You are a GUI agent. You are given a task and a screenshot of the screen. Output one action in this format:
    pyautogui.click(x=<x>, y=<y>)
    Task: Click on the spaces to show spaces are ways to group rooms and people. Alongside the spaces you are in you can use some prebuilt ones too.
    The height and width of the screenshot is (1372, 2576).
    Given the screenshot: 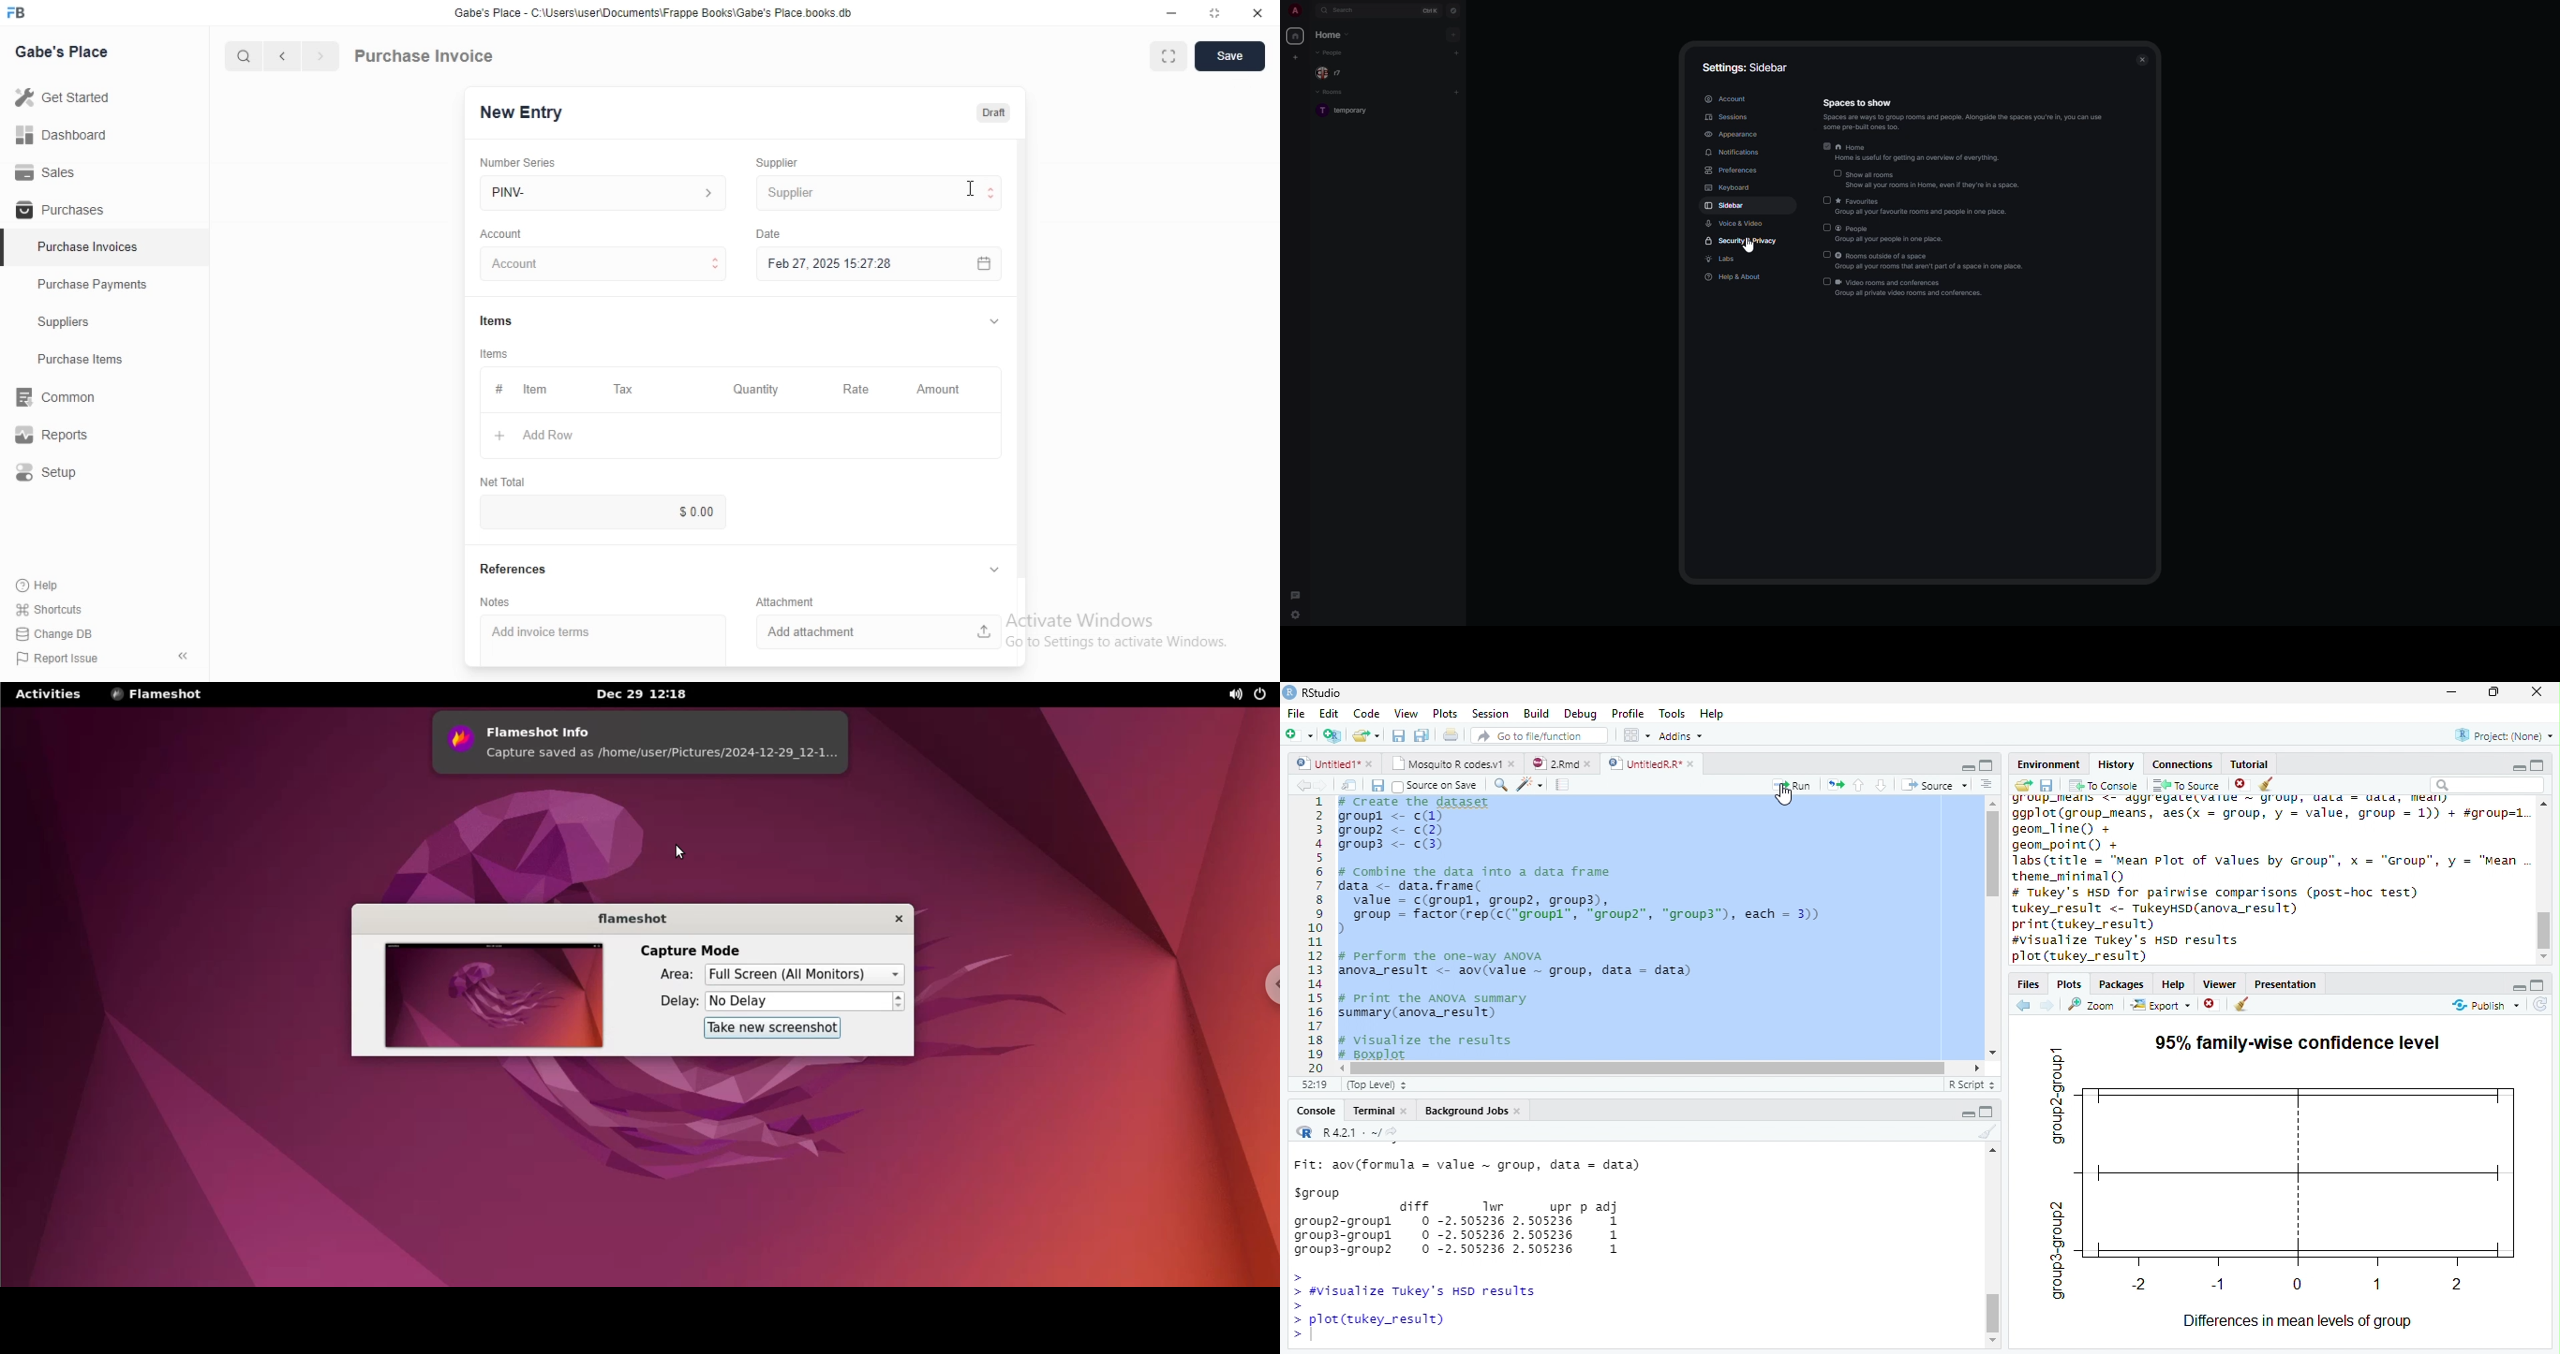 What is the action you would take?
    pyautogui.click(x=1967, y=113)
    